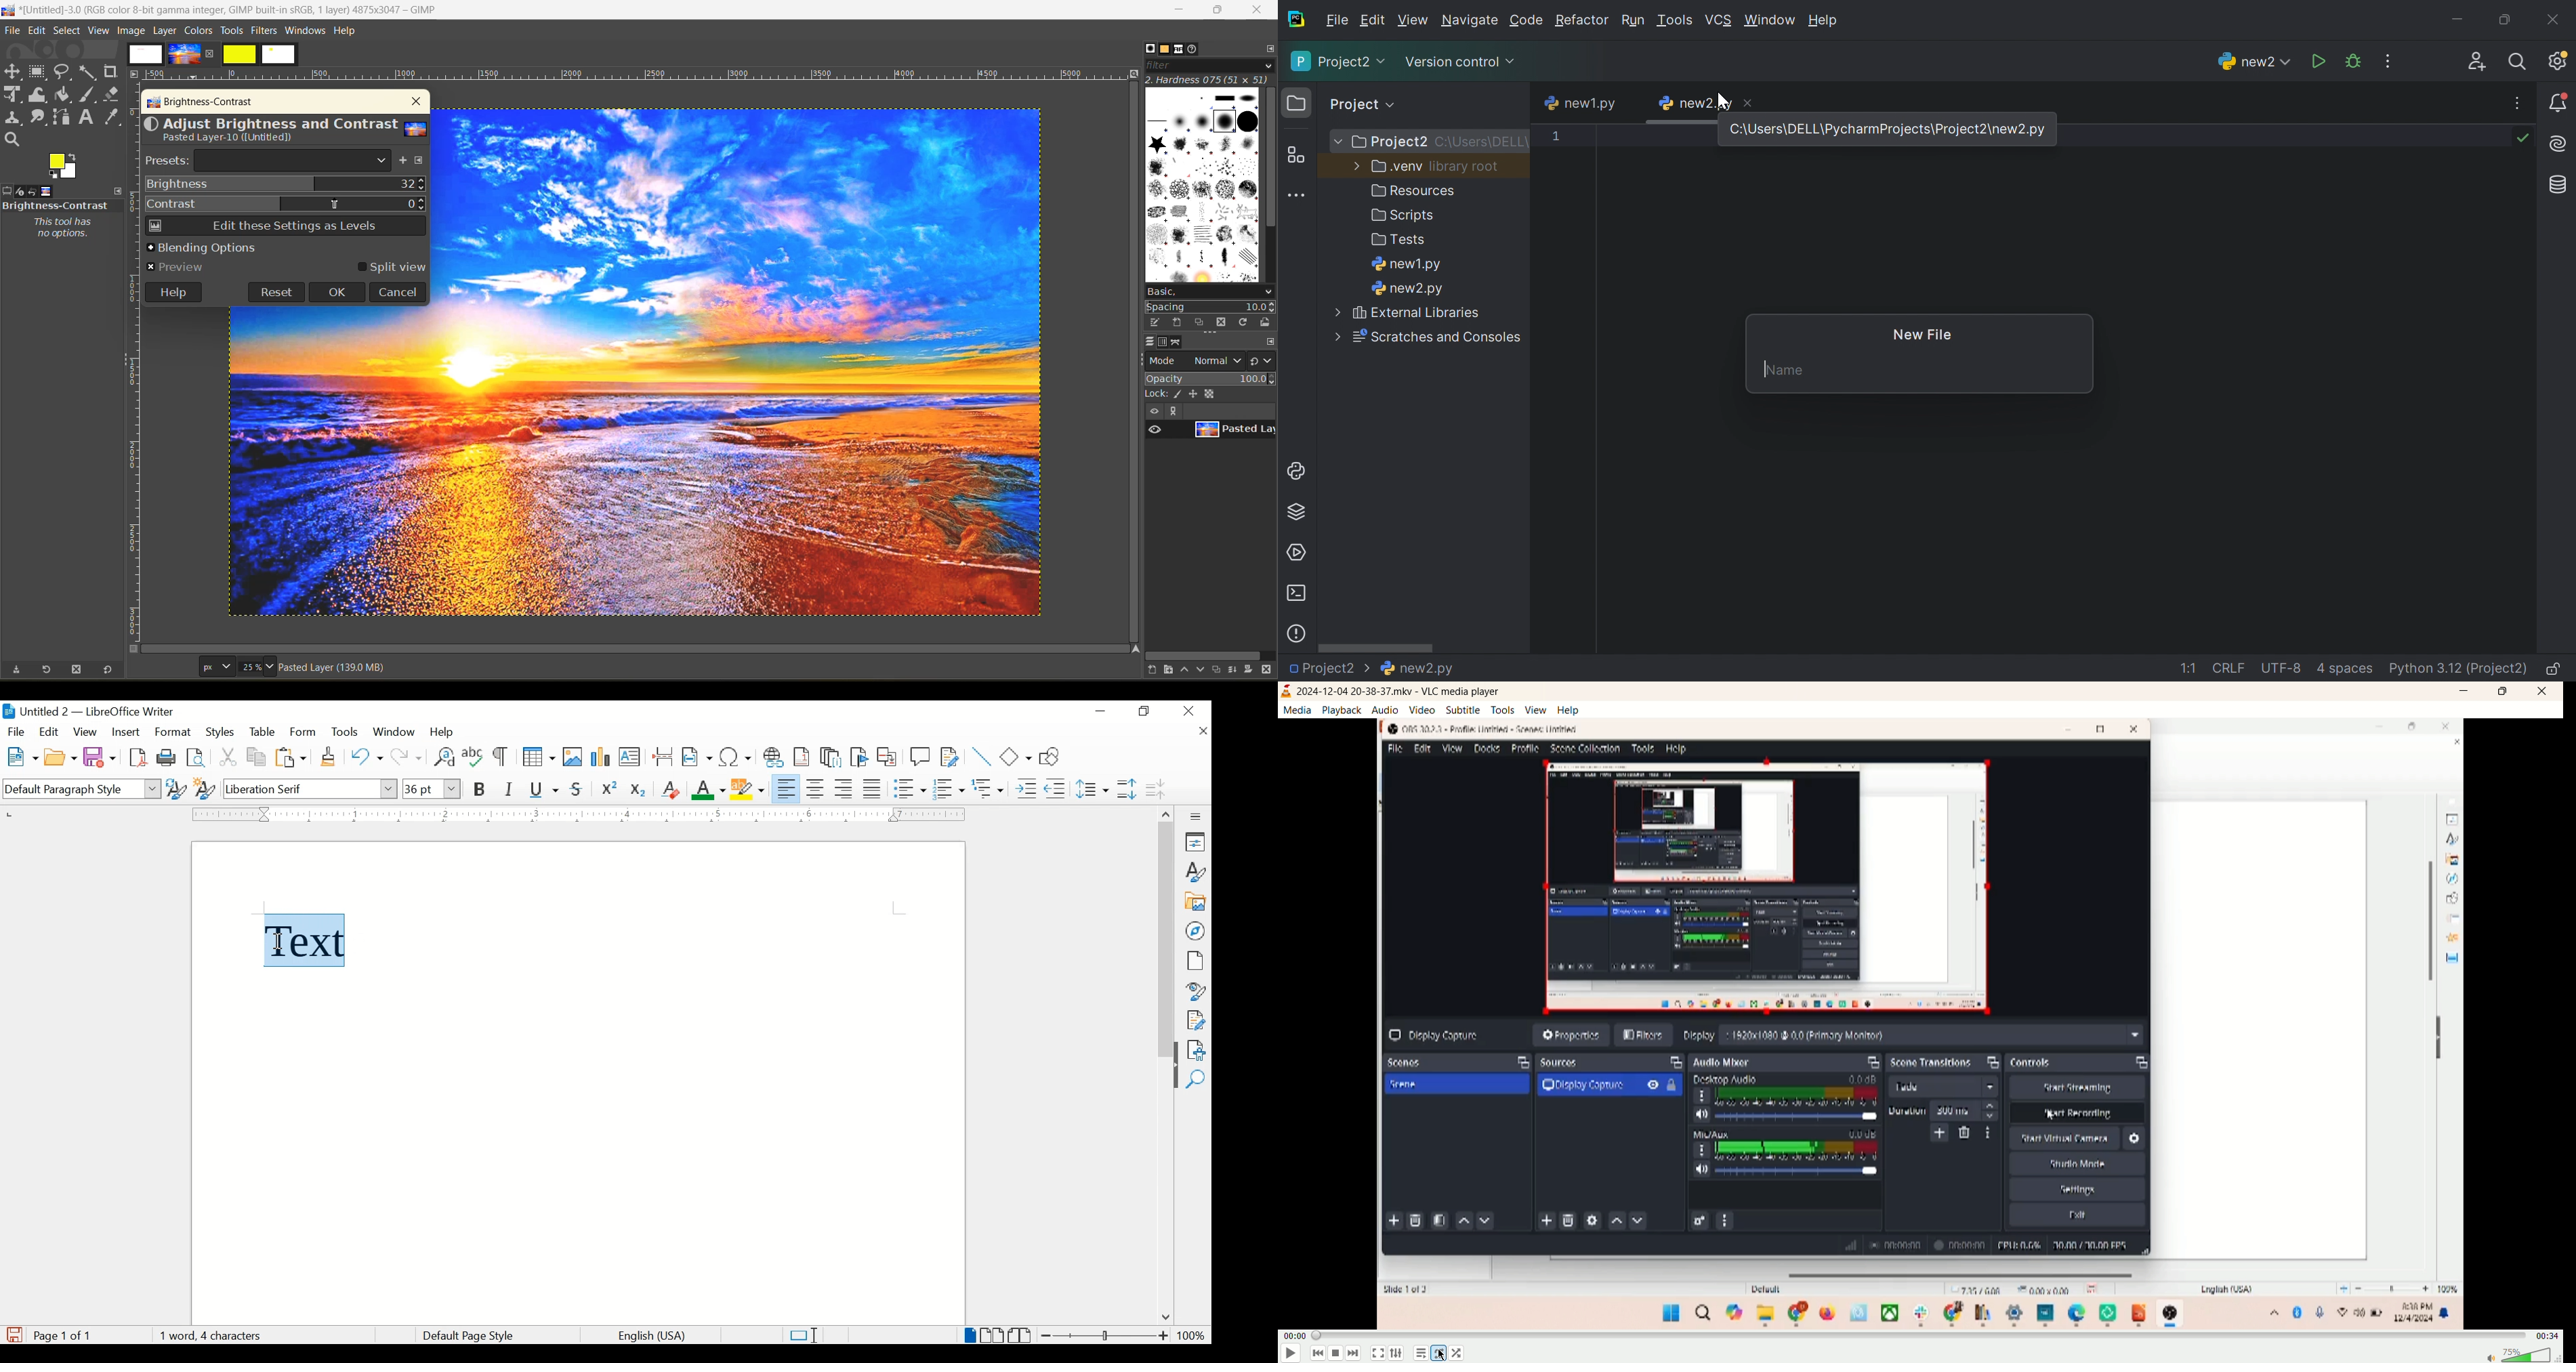 This screenshot has width=2576, height=1372. What do you see at coordinates (910, 788) in the screenshot?
I see `toggle unordered list` at bounding box center [910, 788].